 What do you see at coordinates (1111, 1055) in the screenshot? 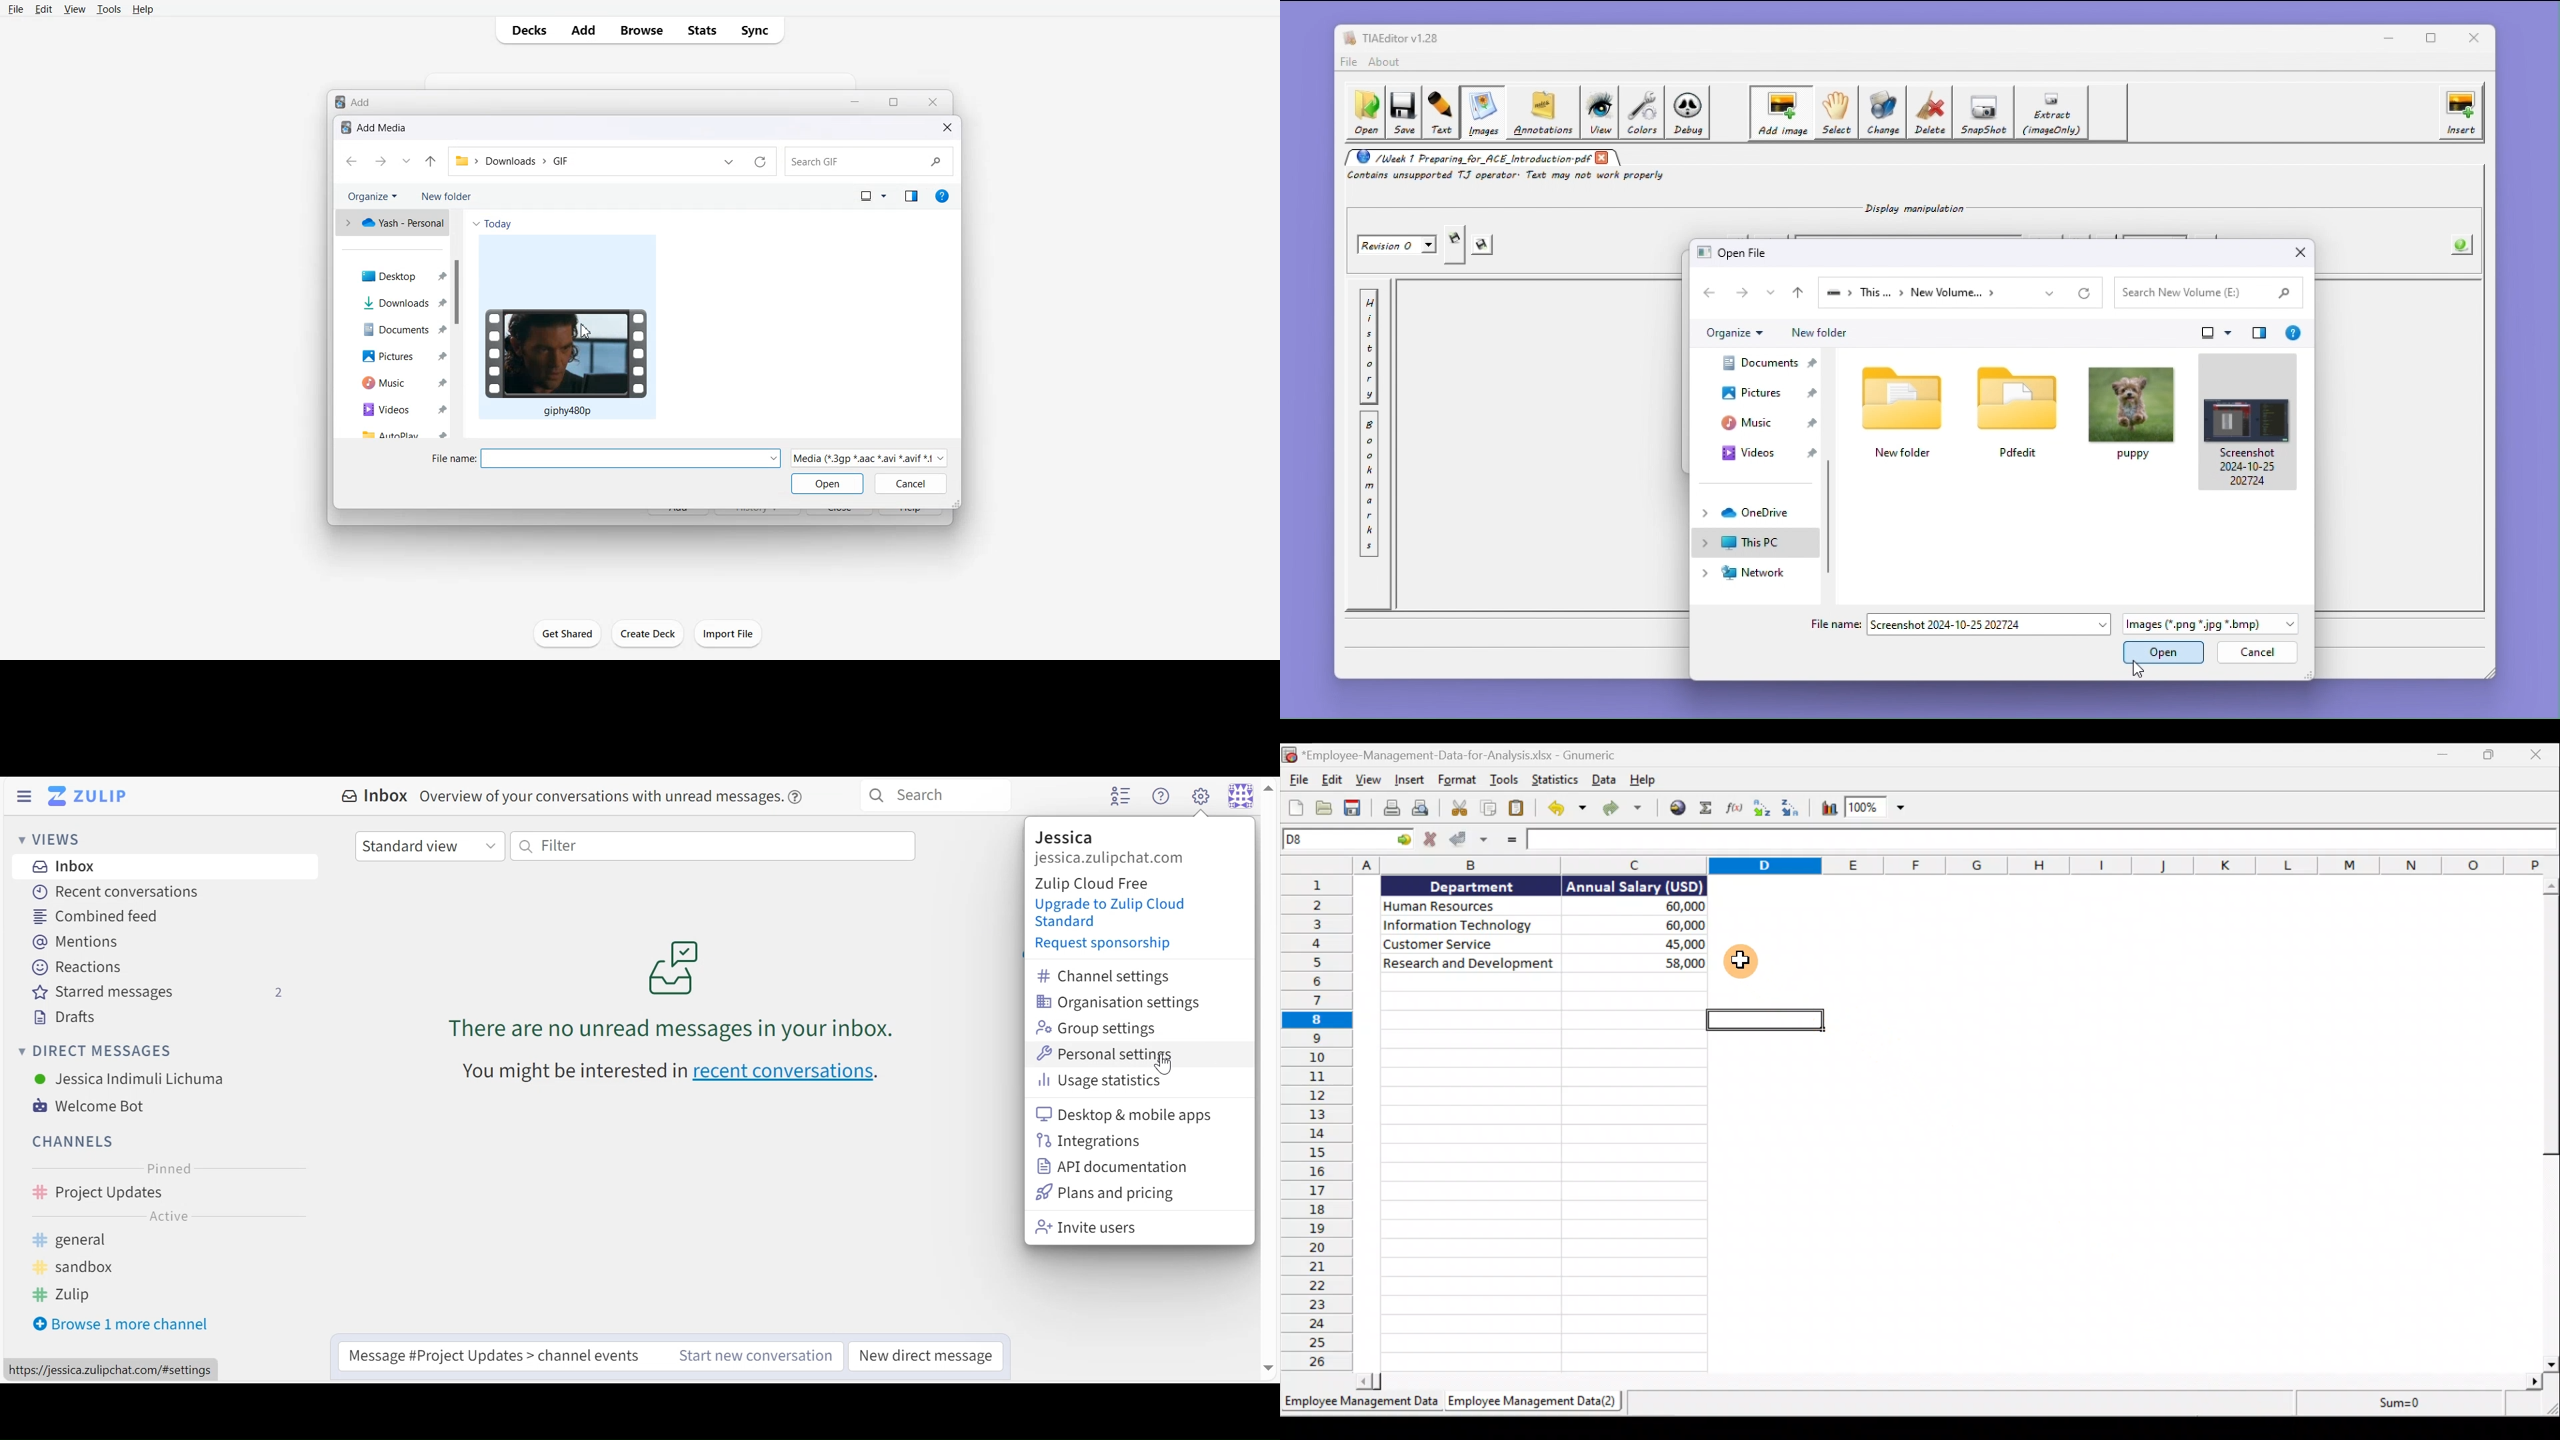
I see `Personal Settings` at bounding box center [1111, 1055].